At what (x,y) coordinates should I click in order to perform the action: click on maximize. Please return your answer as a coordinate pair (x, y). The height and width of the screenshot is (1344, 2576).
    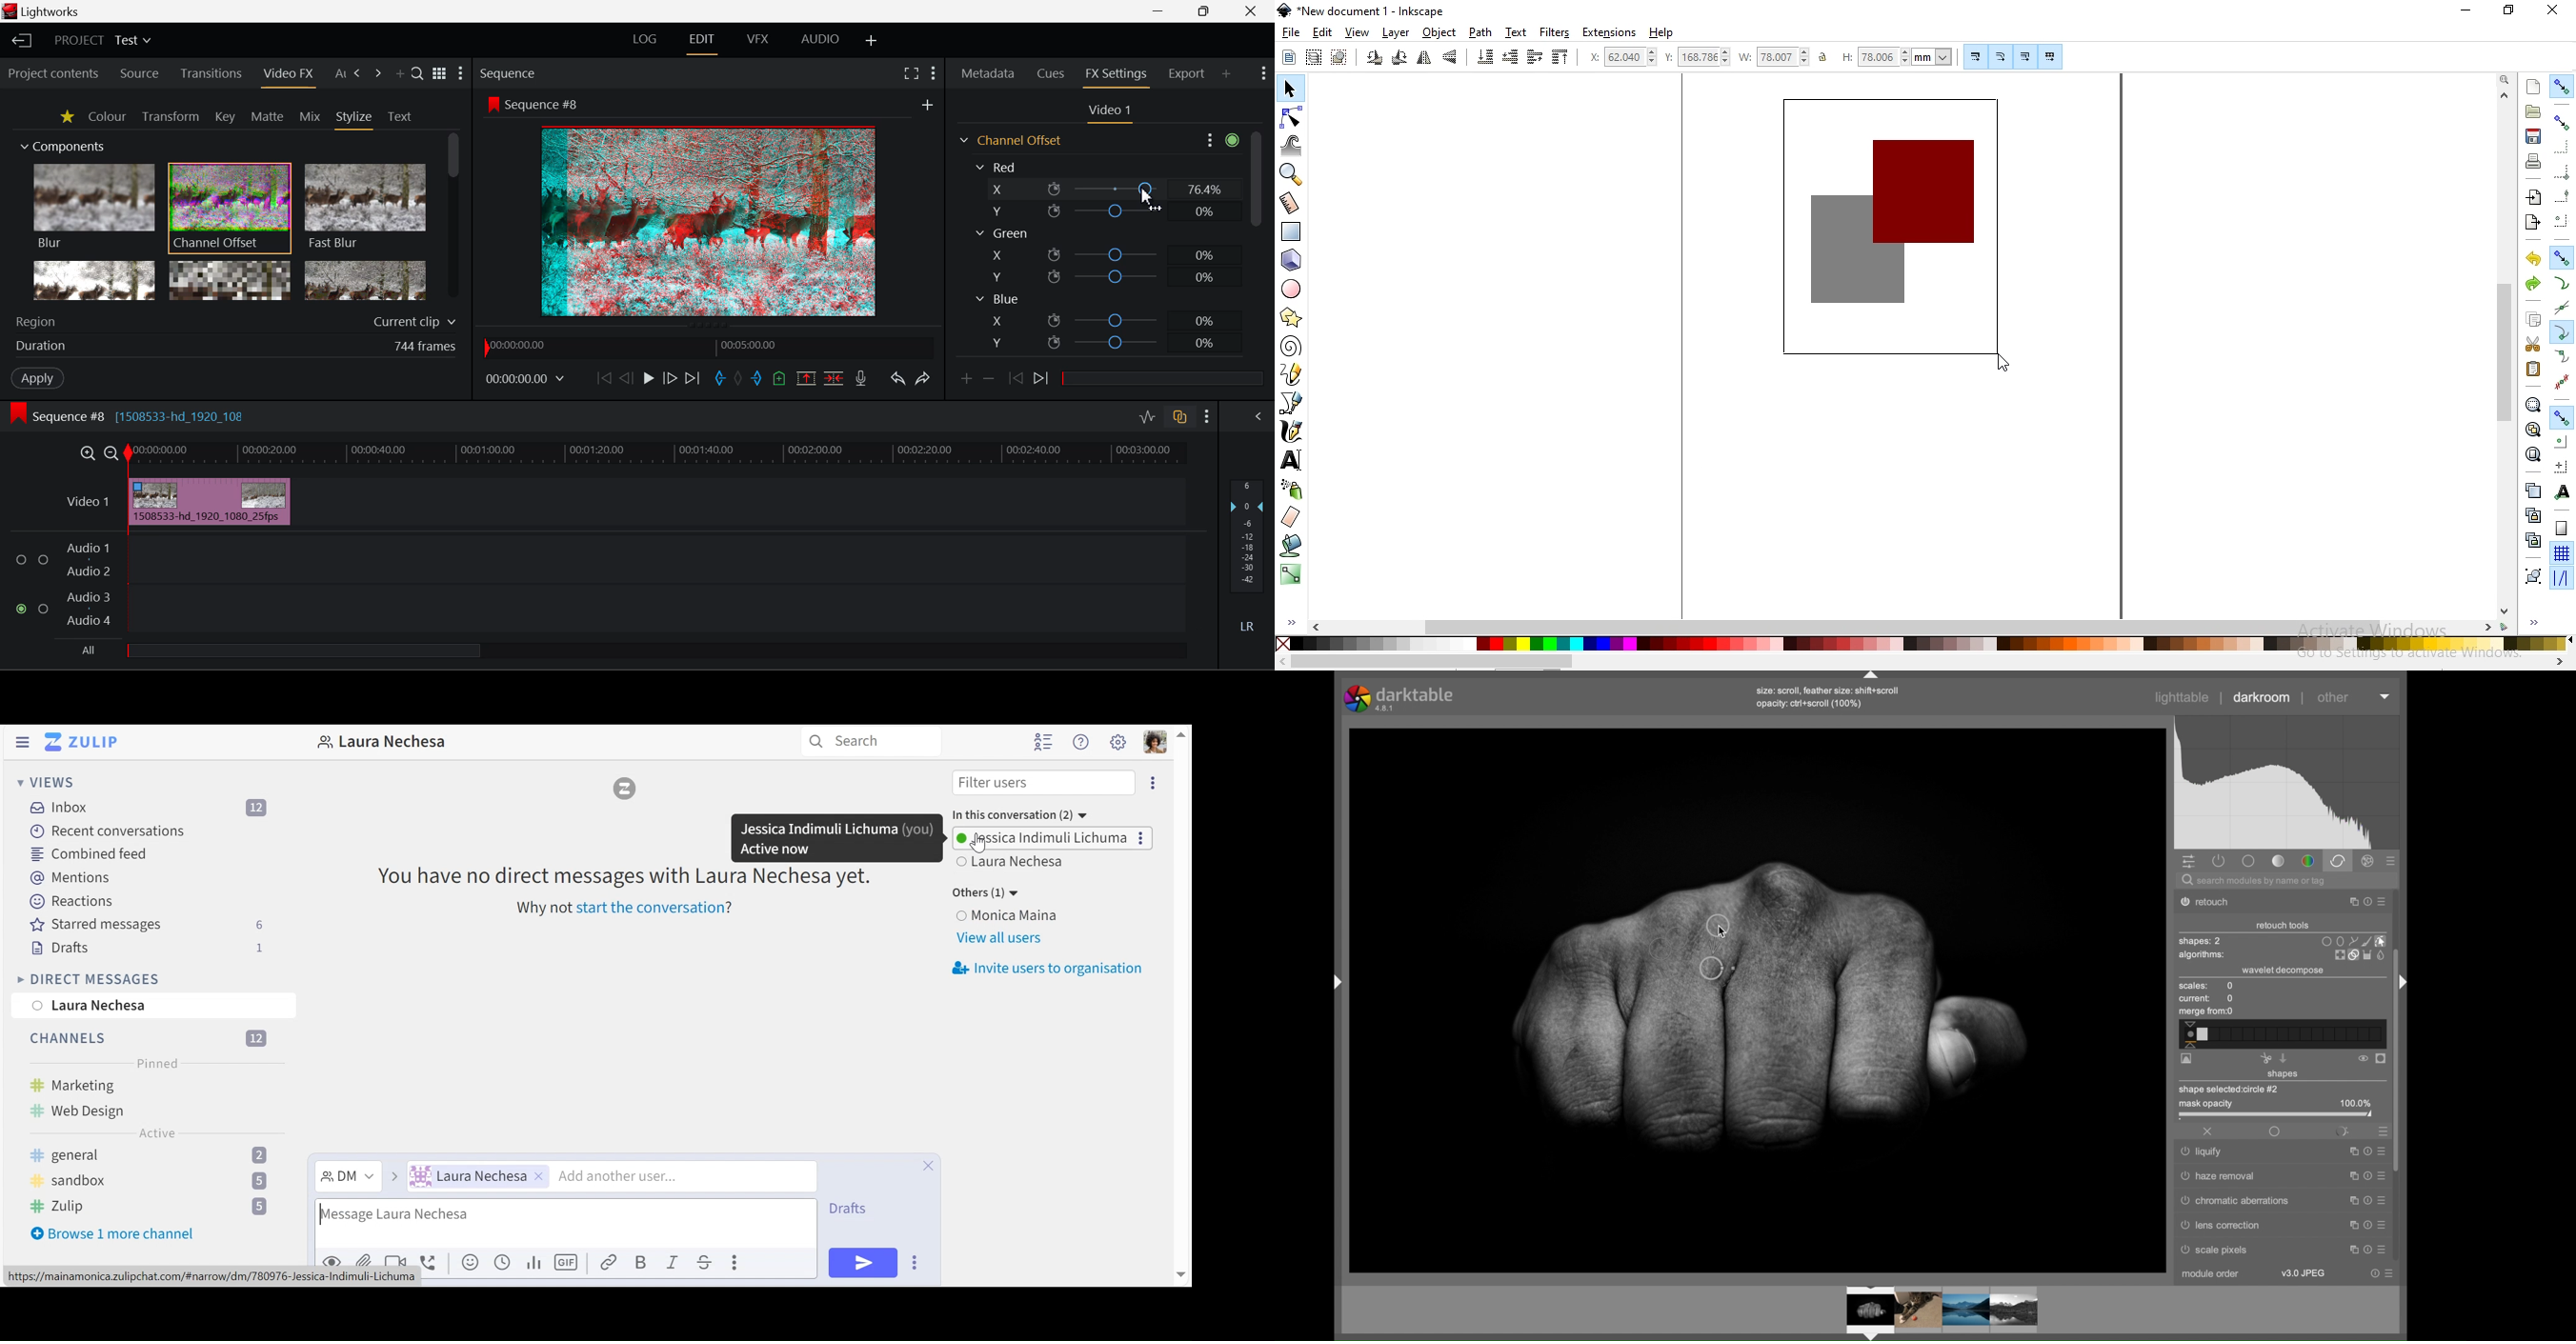
    Looking at the image, I should click on (2350, 1176).